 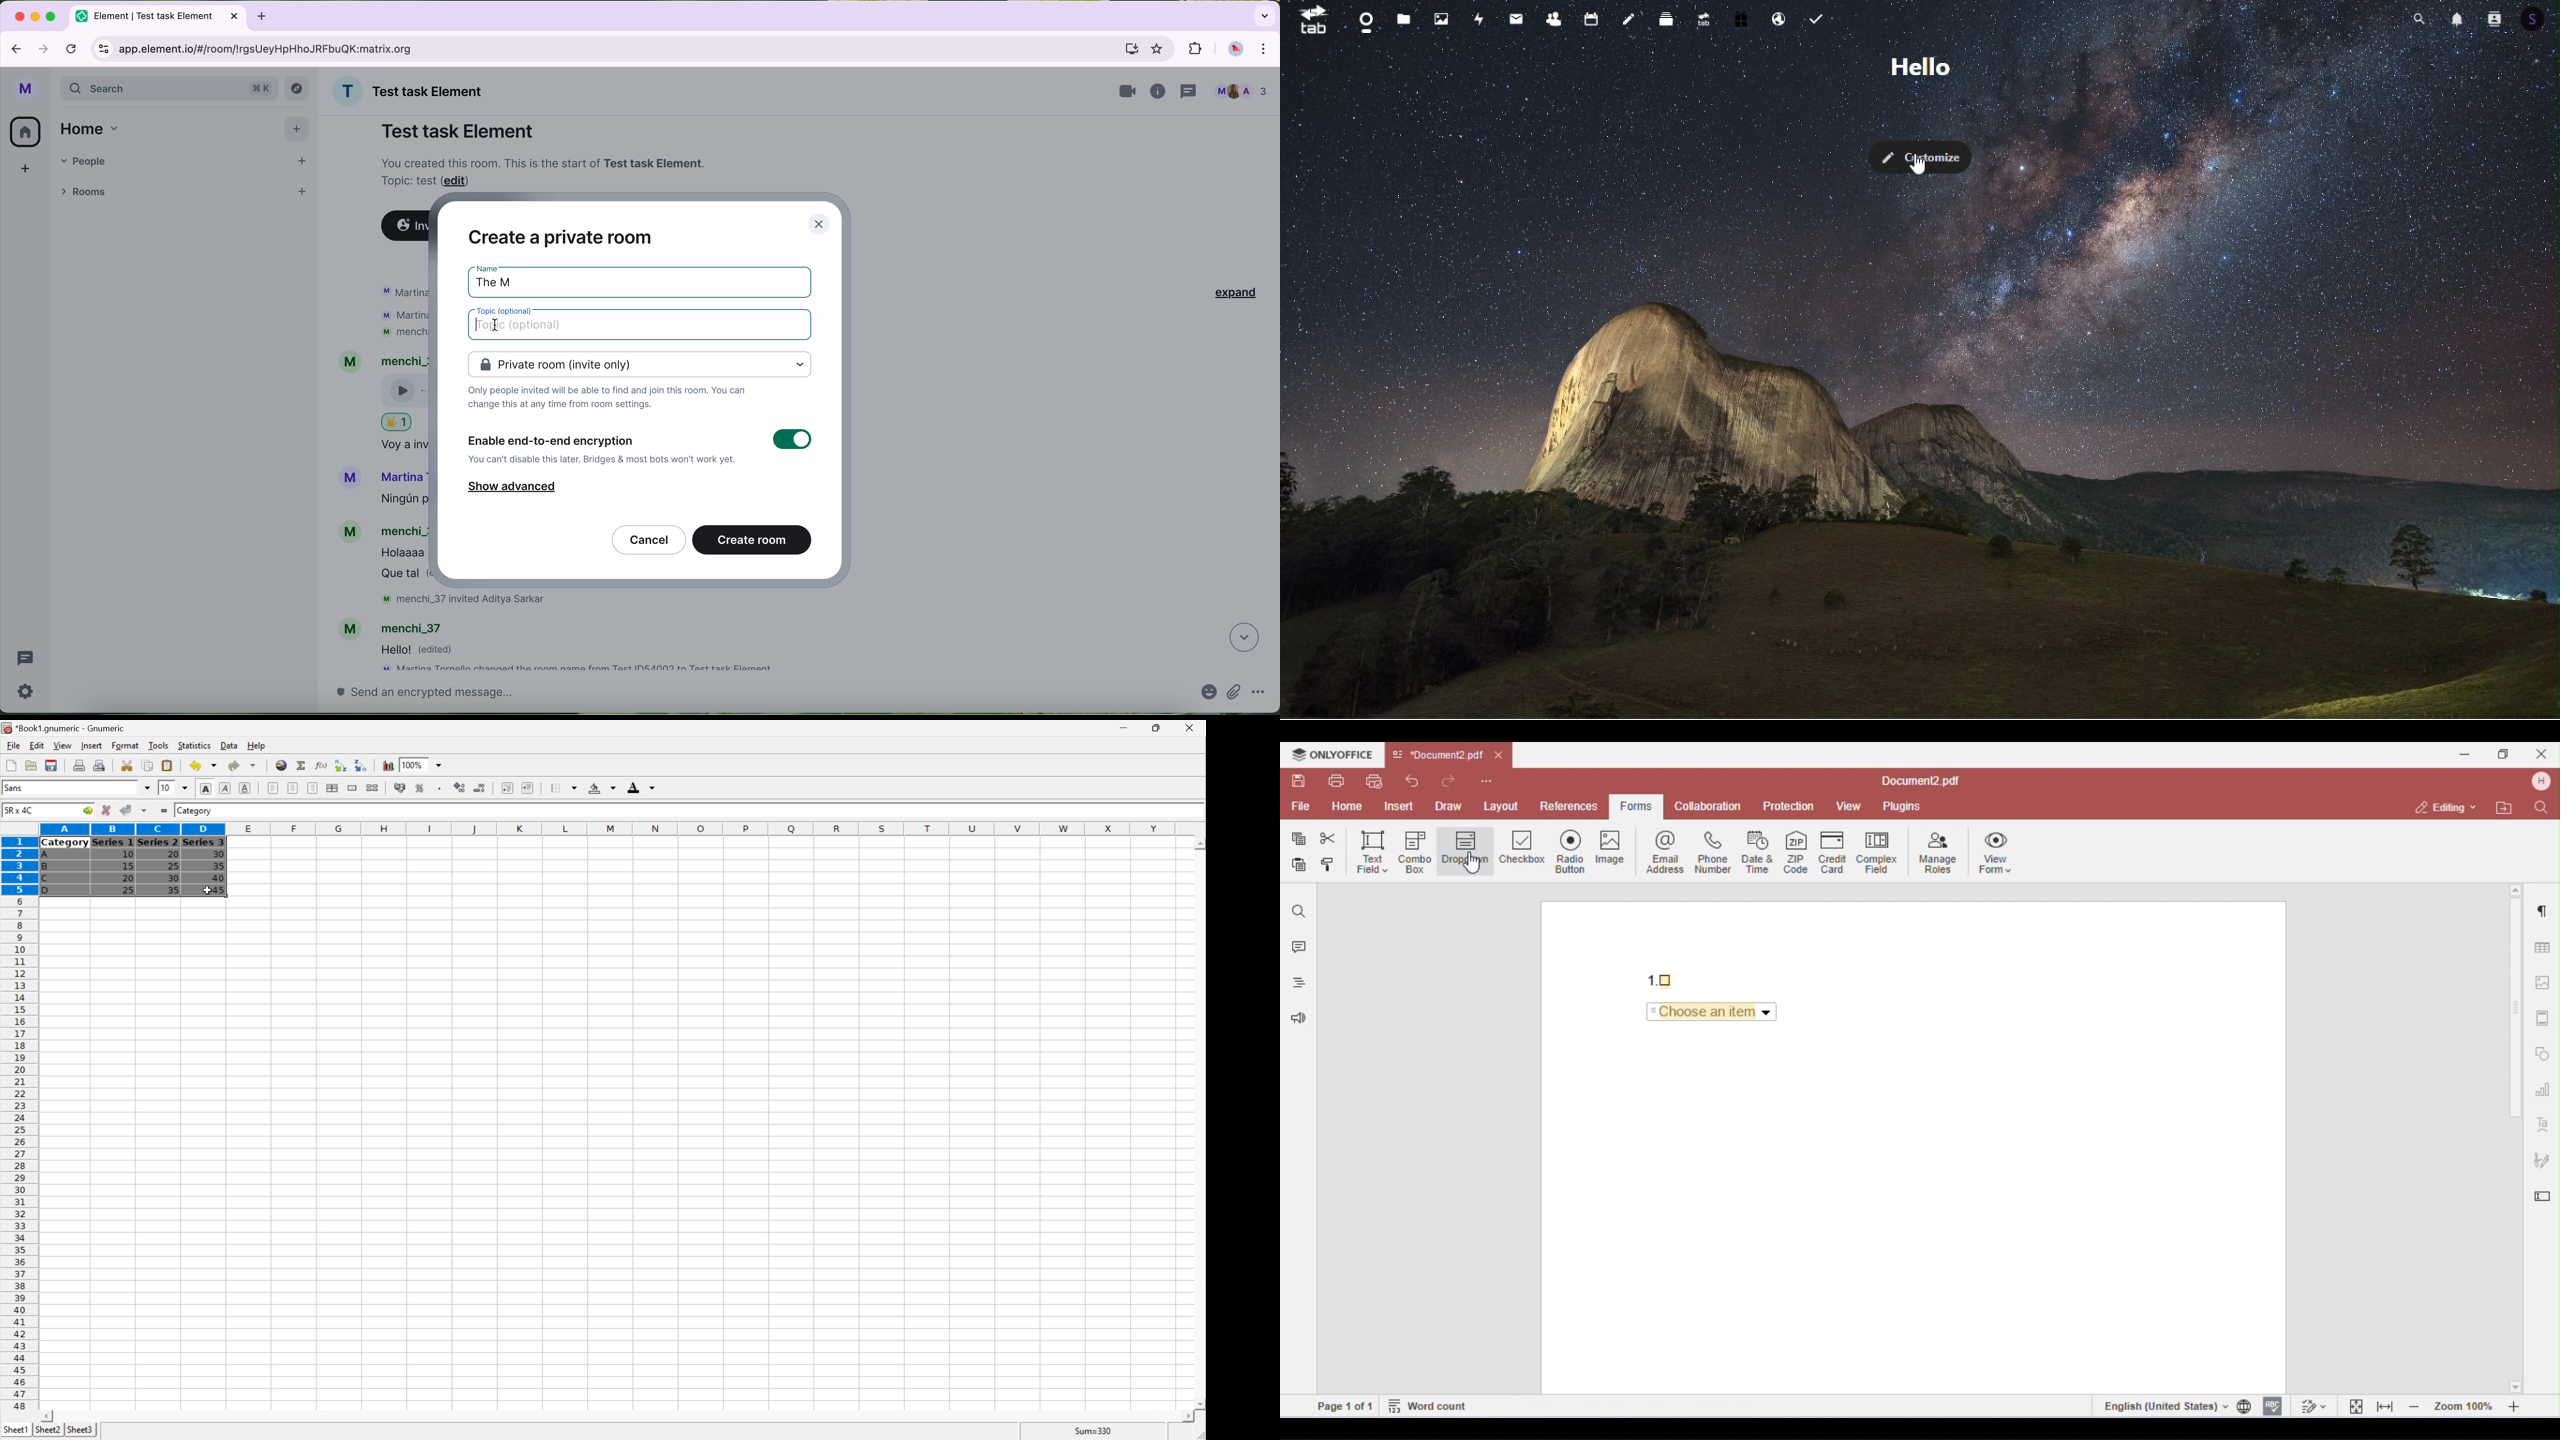 I want to click on show advanced, so click(x=511, y=489).